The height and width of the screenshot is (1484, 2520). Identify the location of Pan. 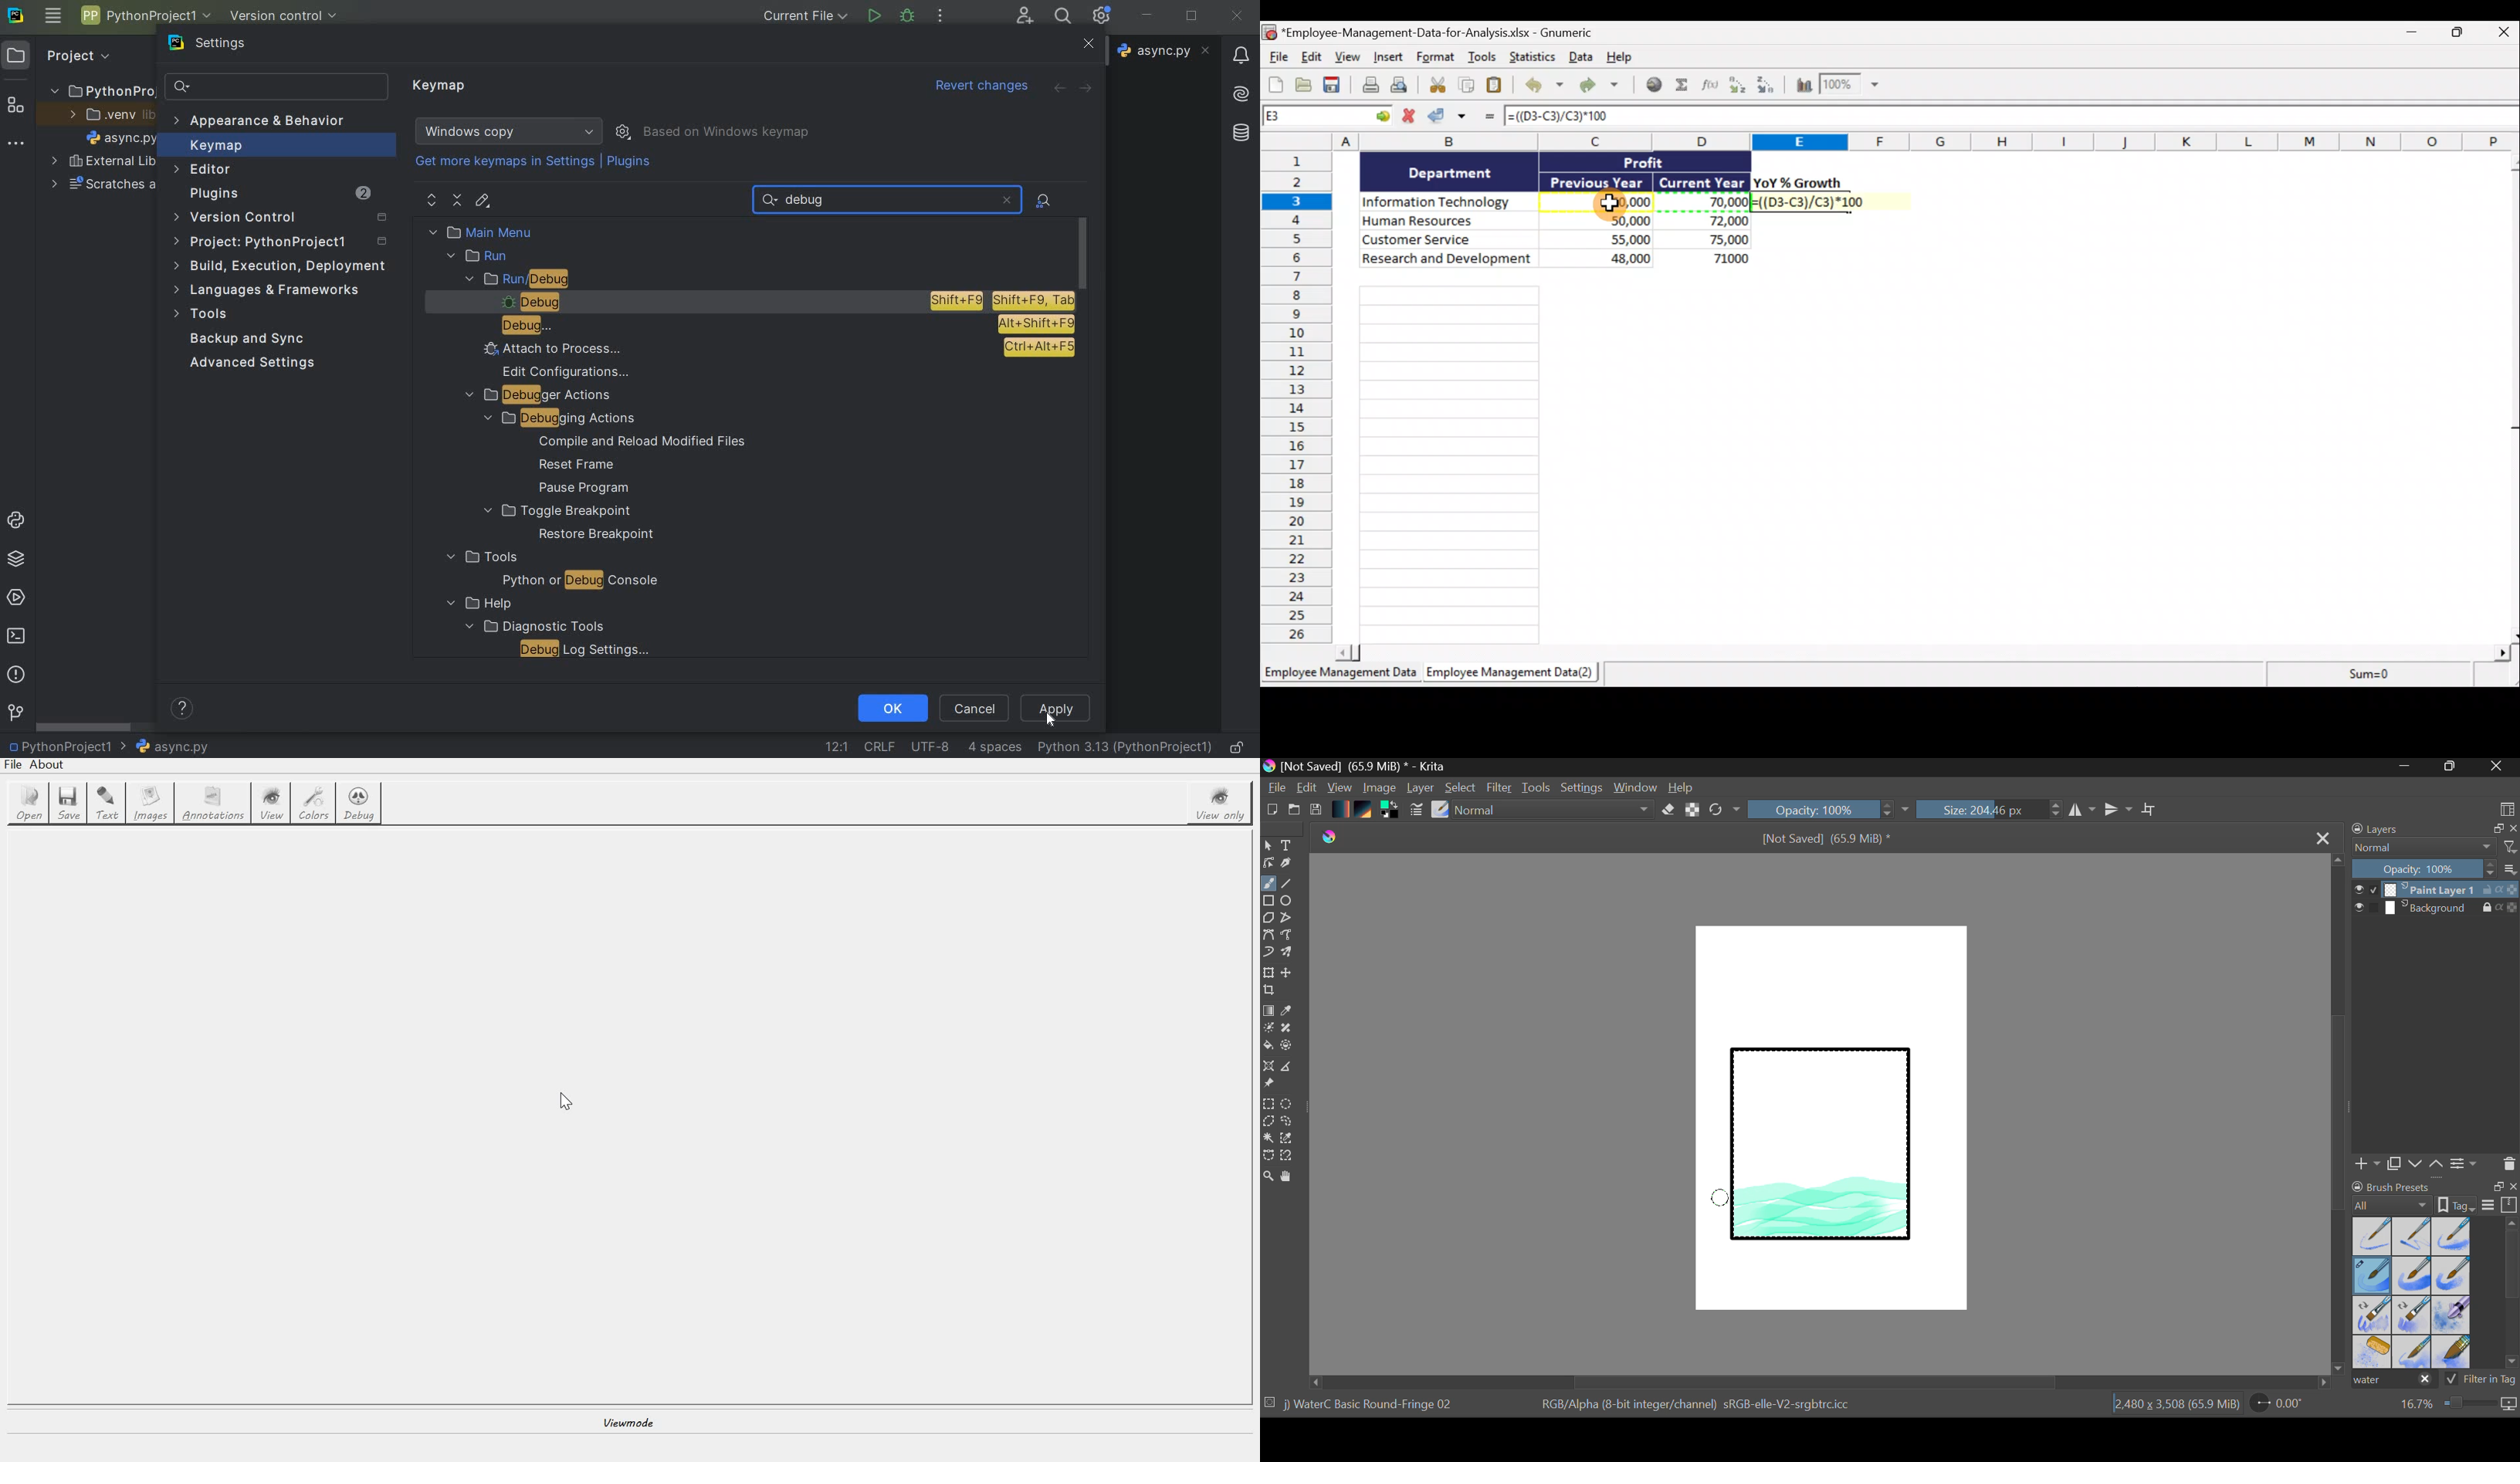
(1291, 1179).